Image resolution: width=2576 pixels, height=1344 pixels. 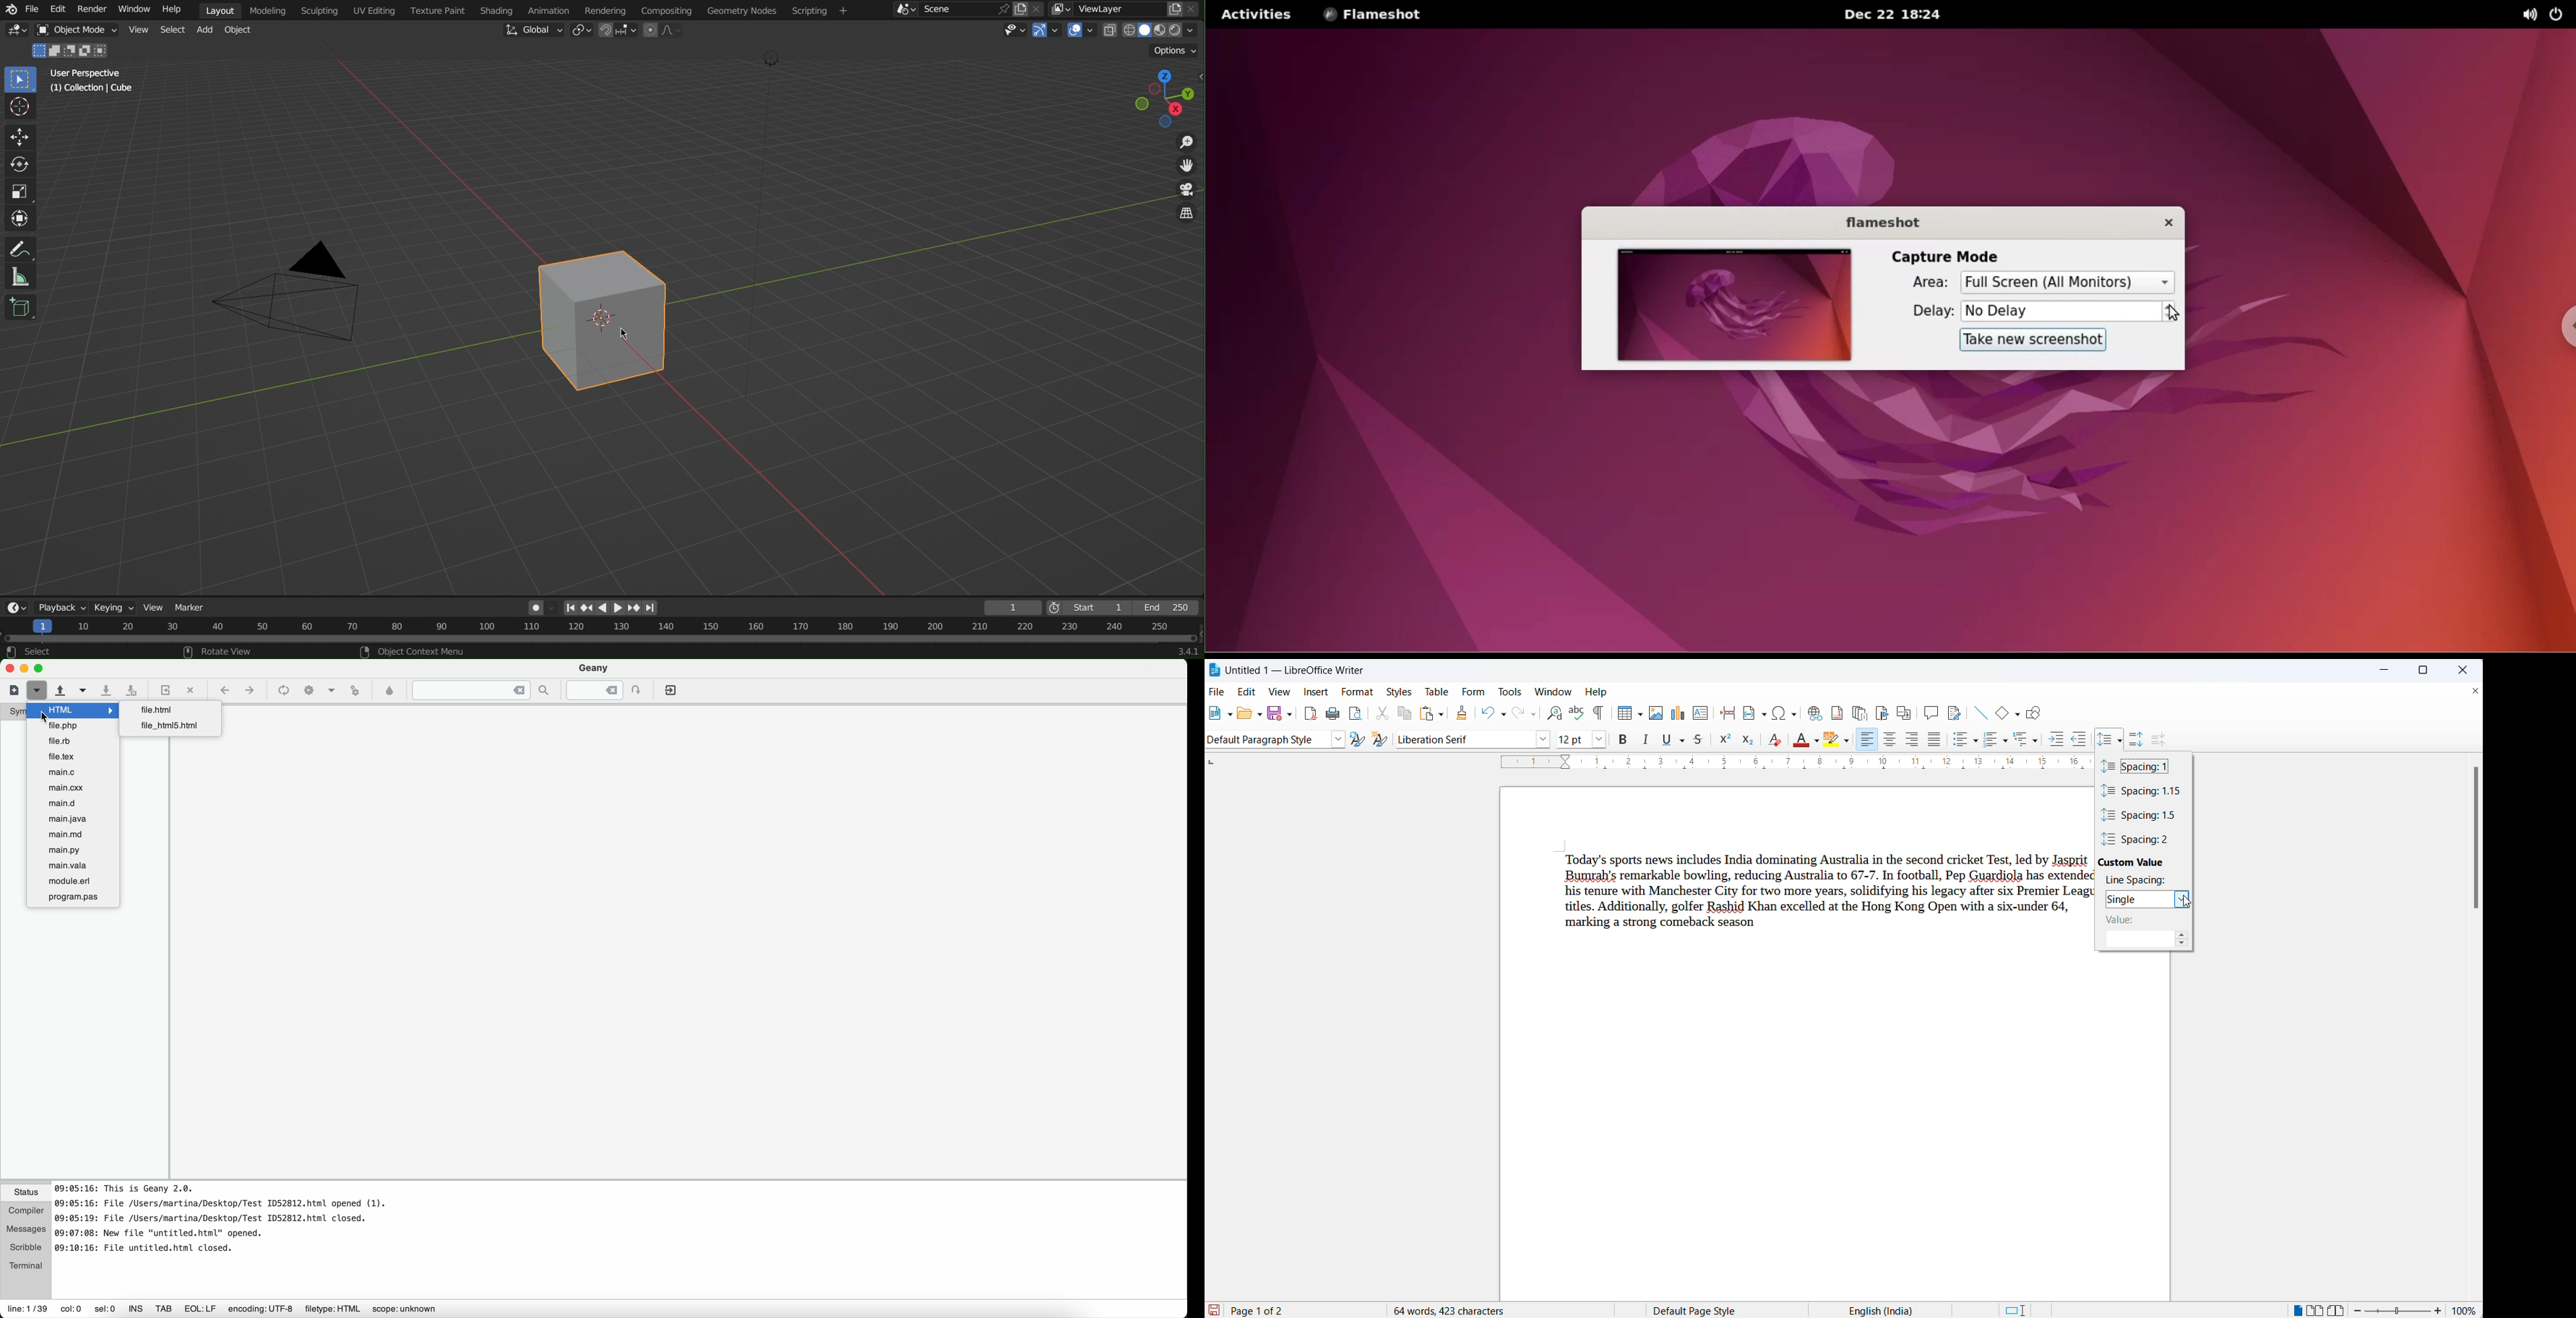 I want to click on insert images, so click(x=1658, y=714).